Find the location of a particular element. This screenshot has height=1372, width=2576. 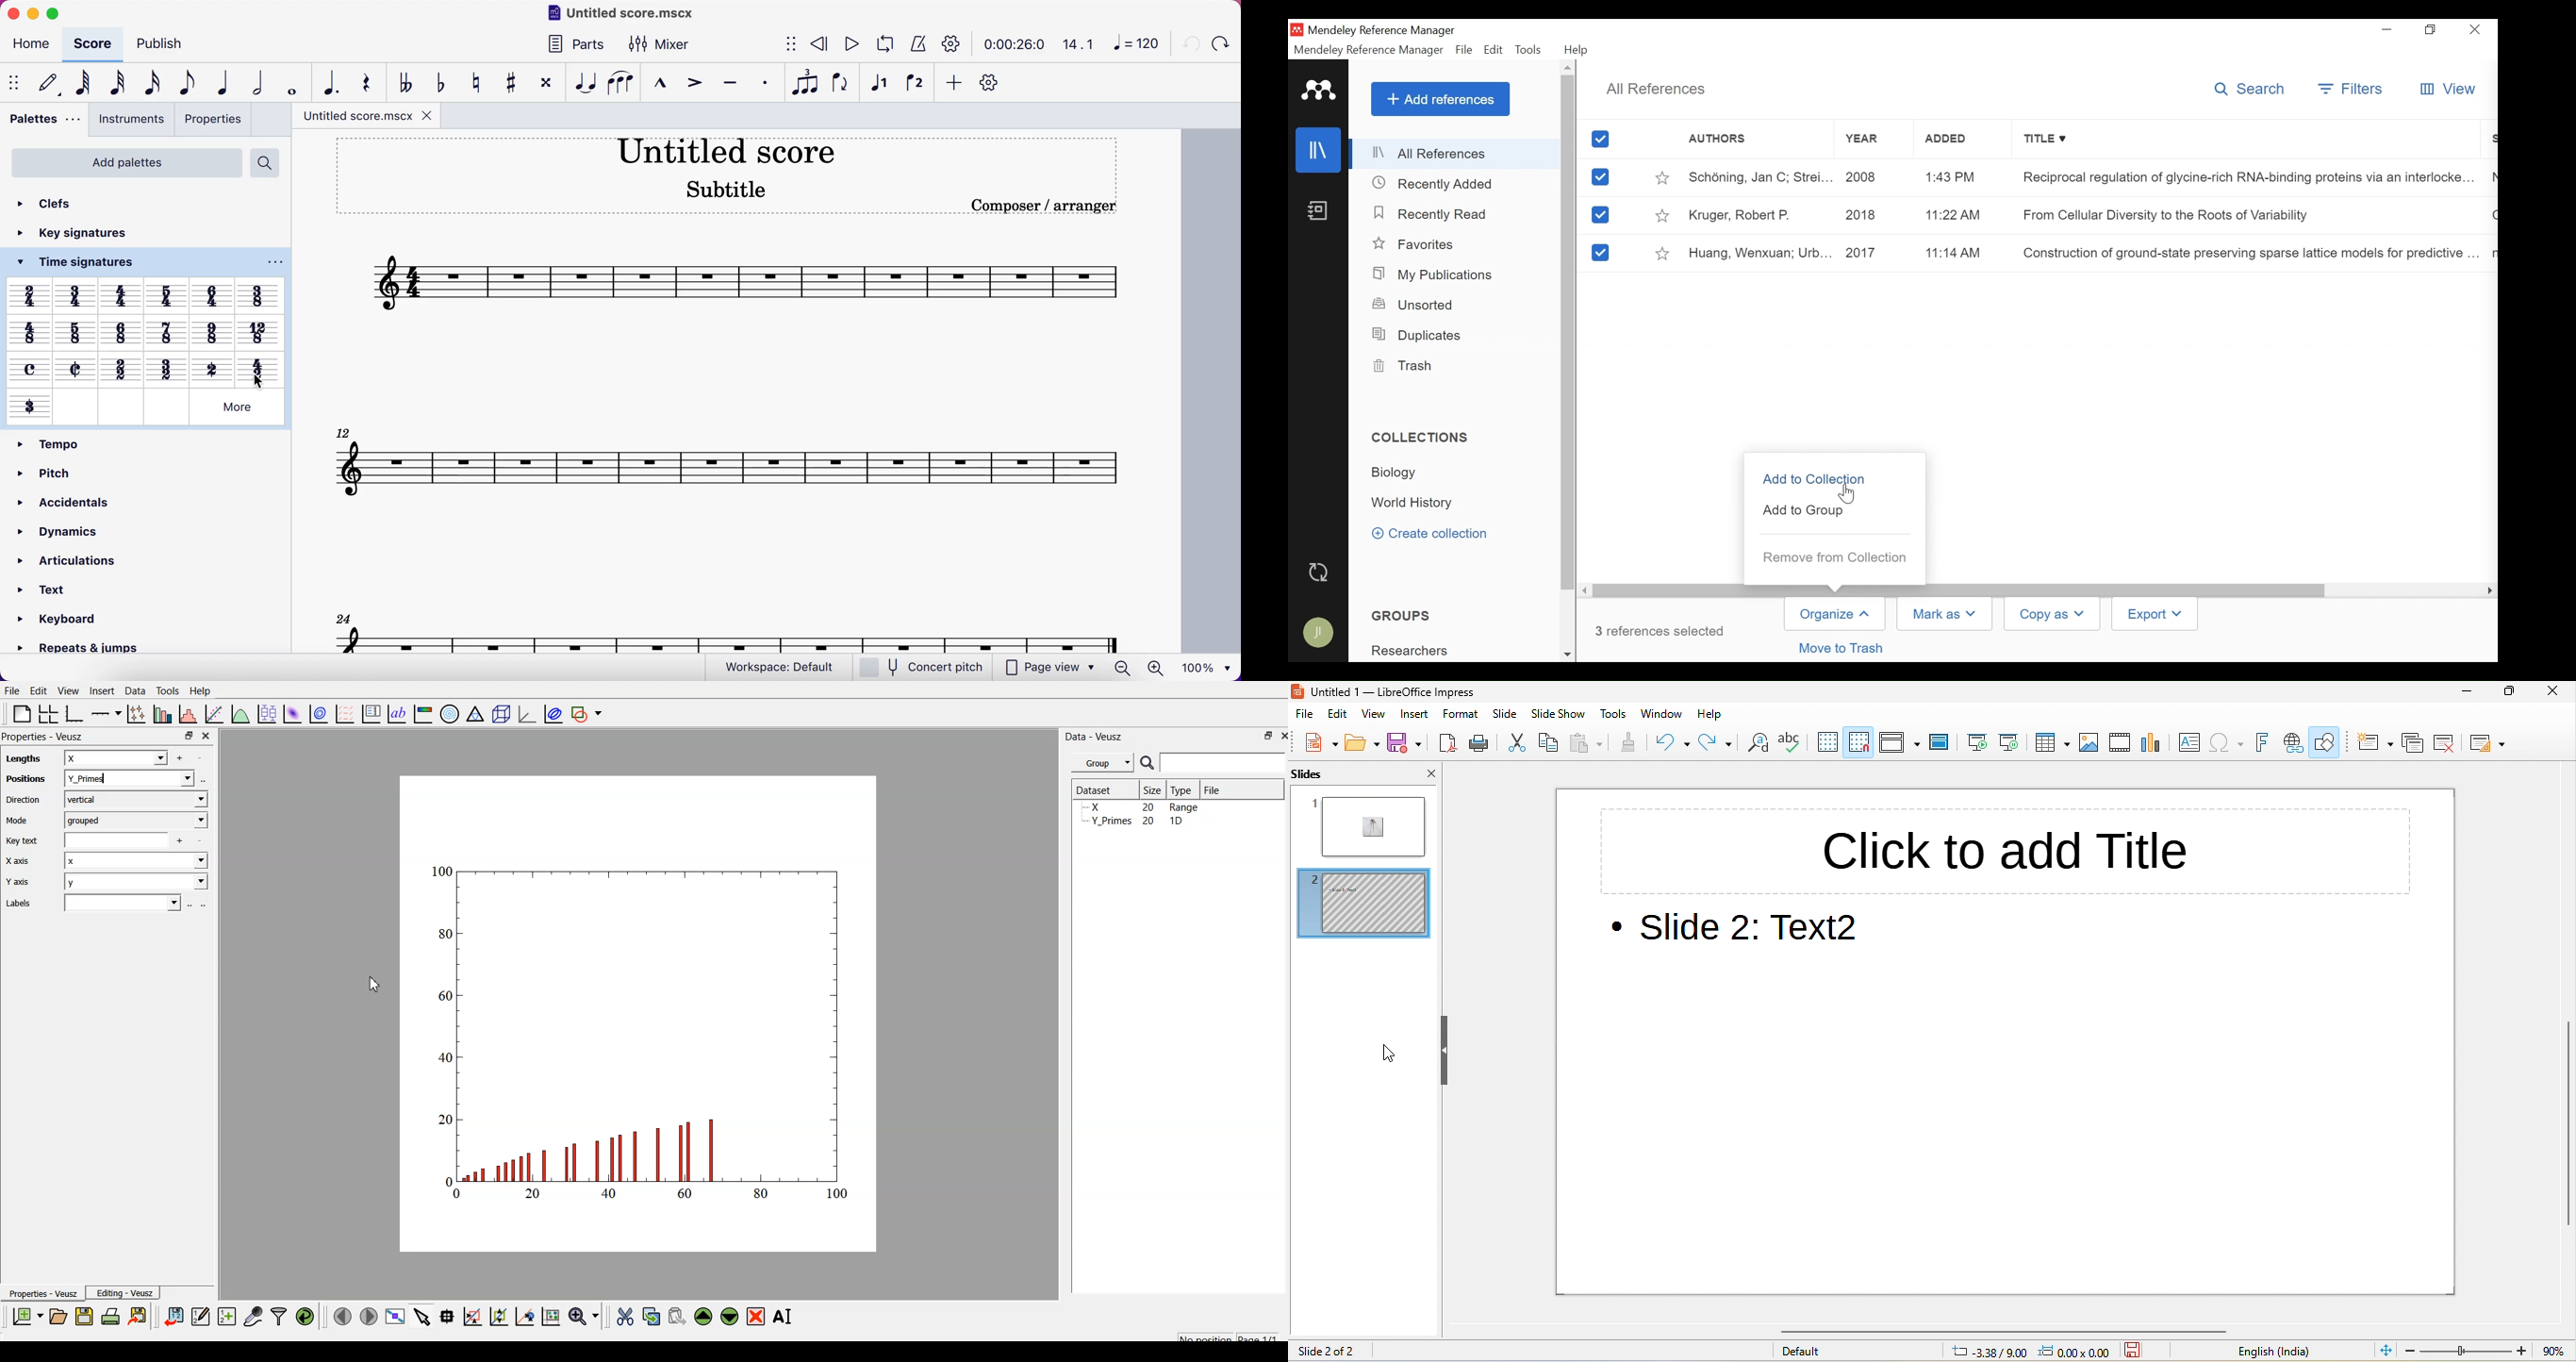

Toggle Favorites is located at coordinates (1663, 176).